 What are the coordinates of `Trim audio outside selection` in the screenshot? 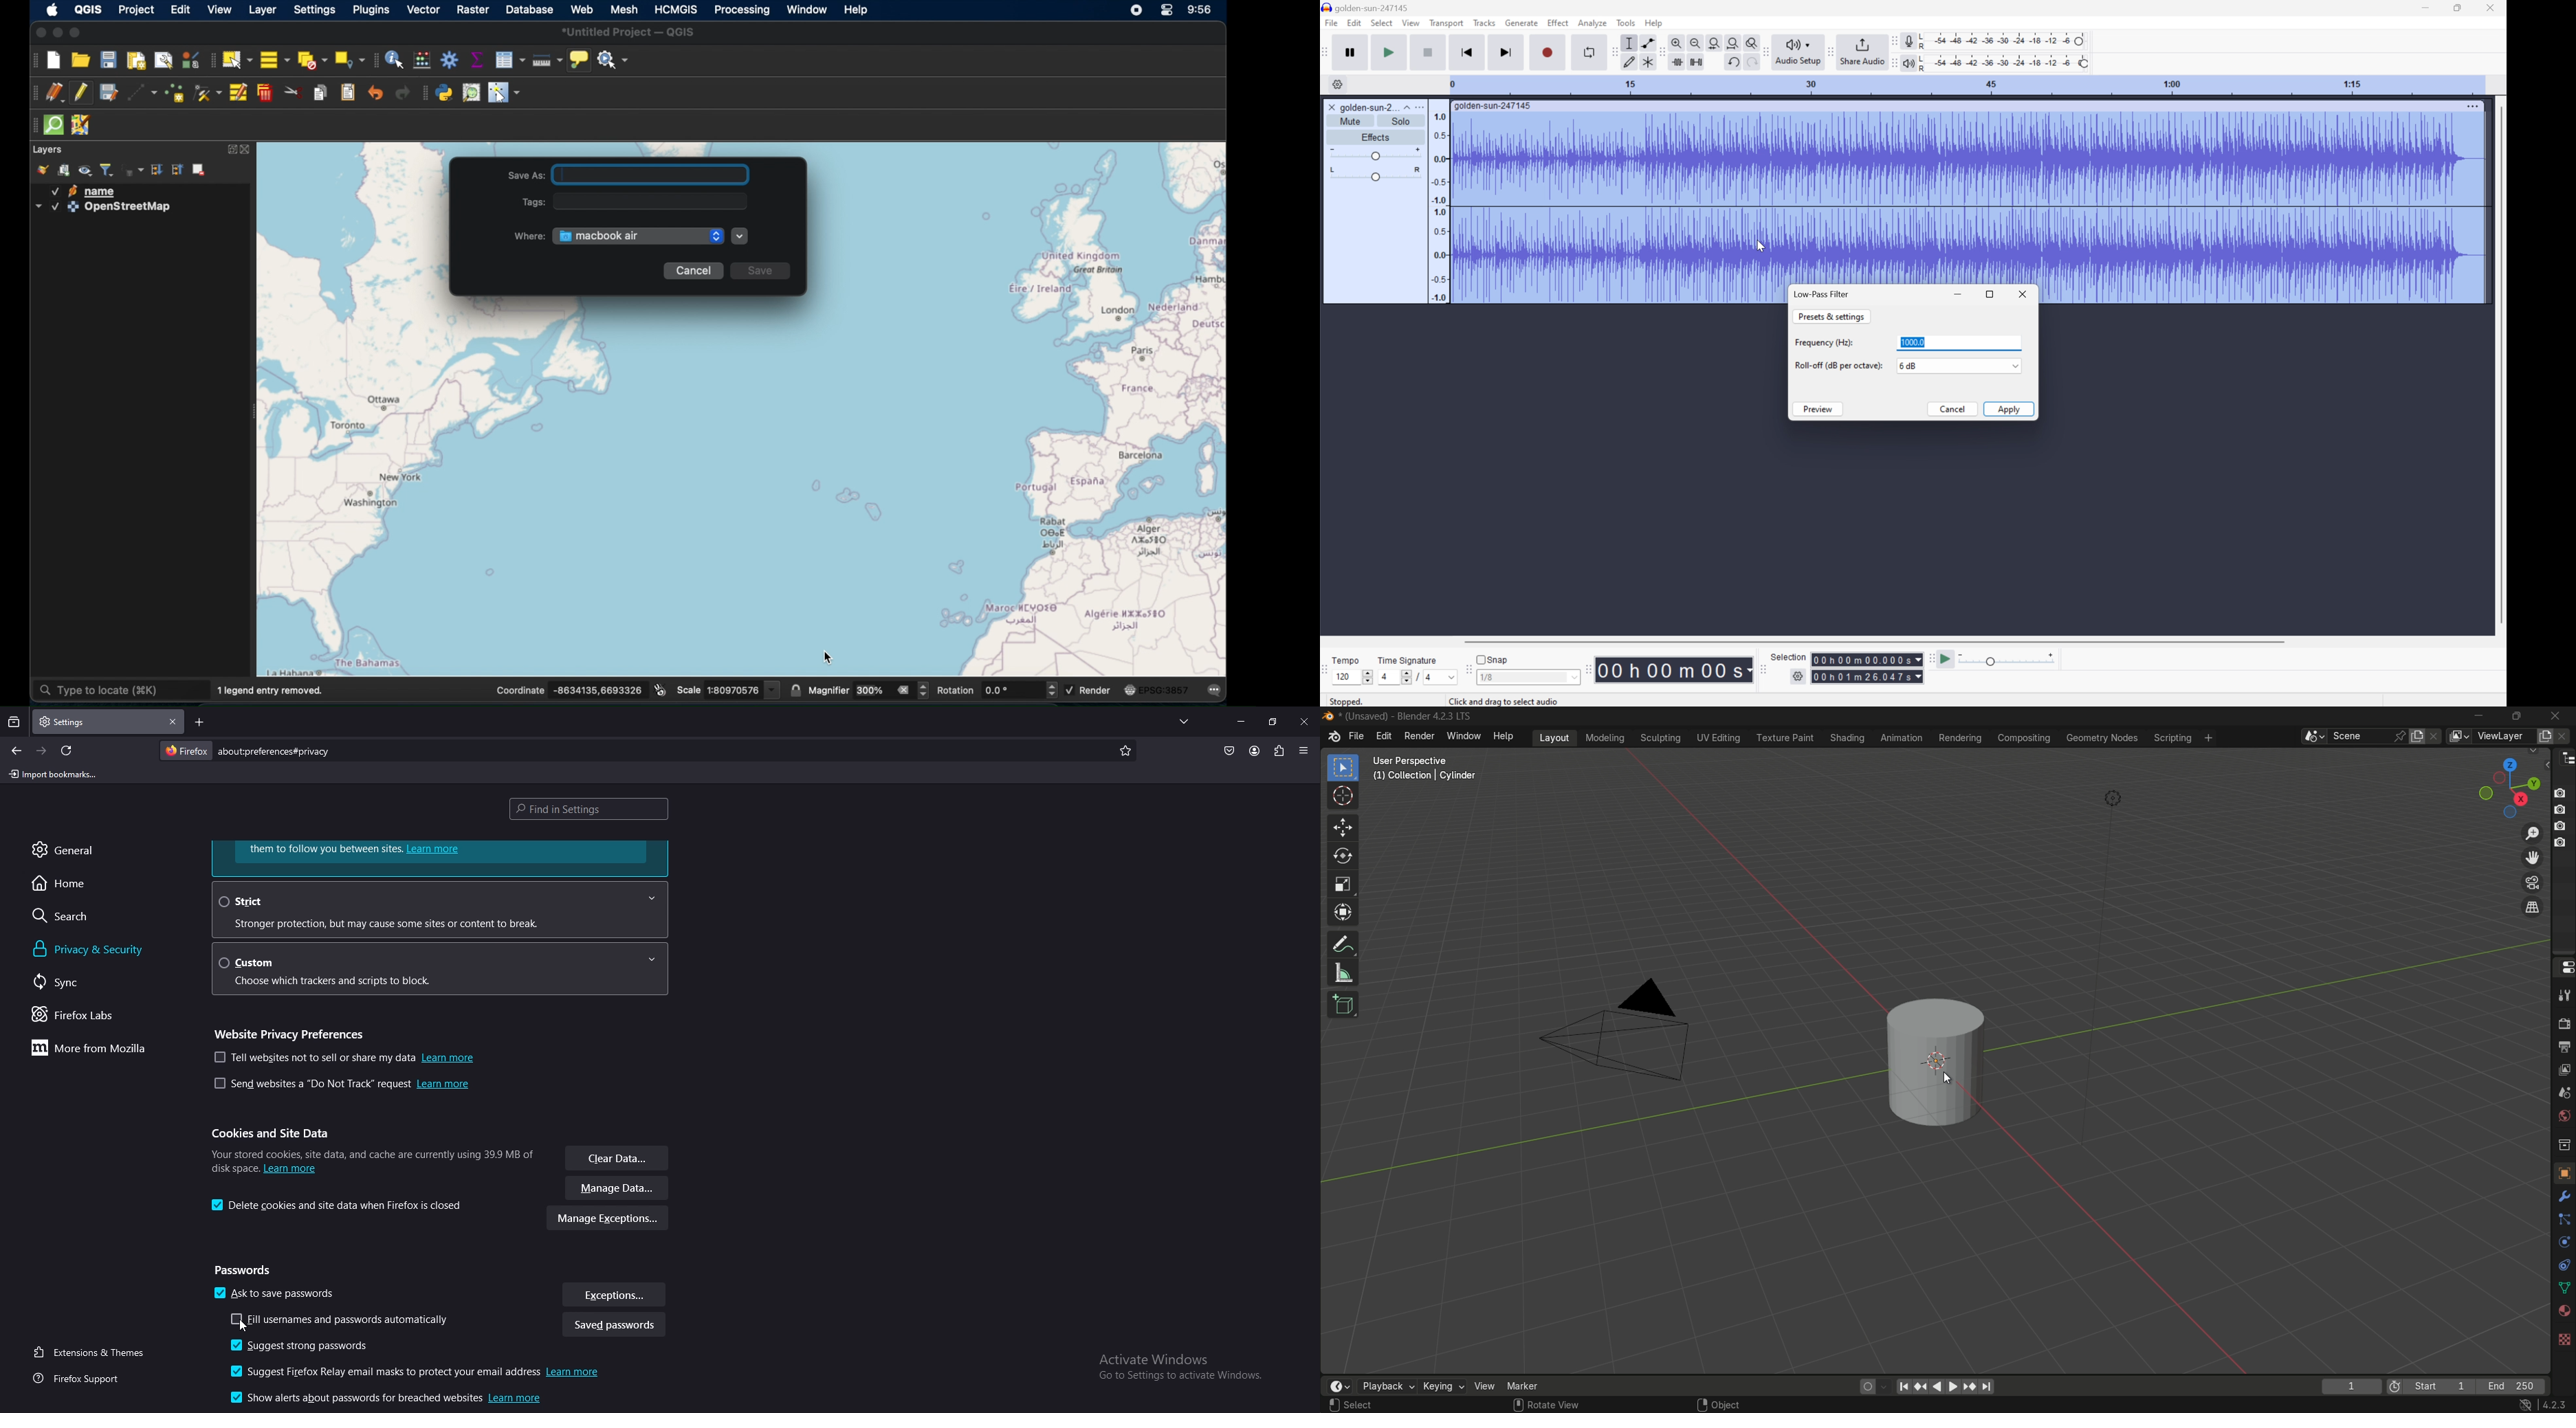 It's located at (1679, 62).